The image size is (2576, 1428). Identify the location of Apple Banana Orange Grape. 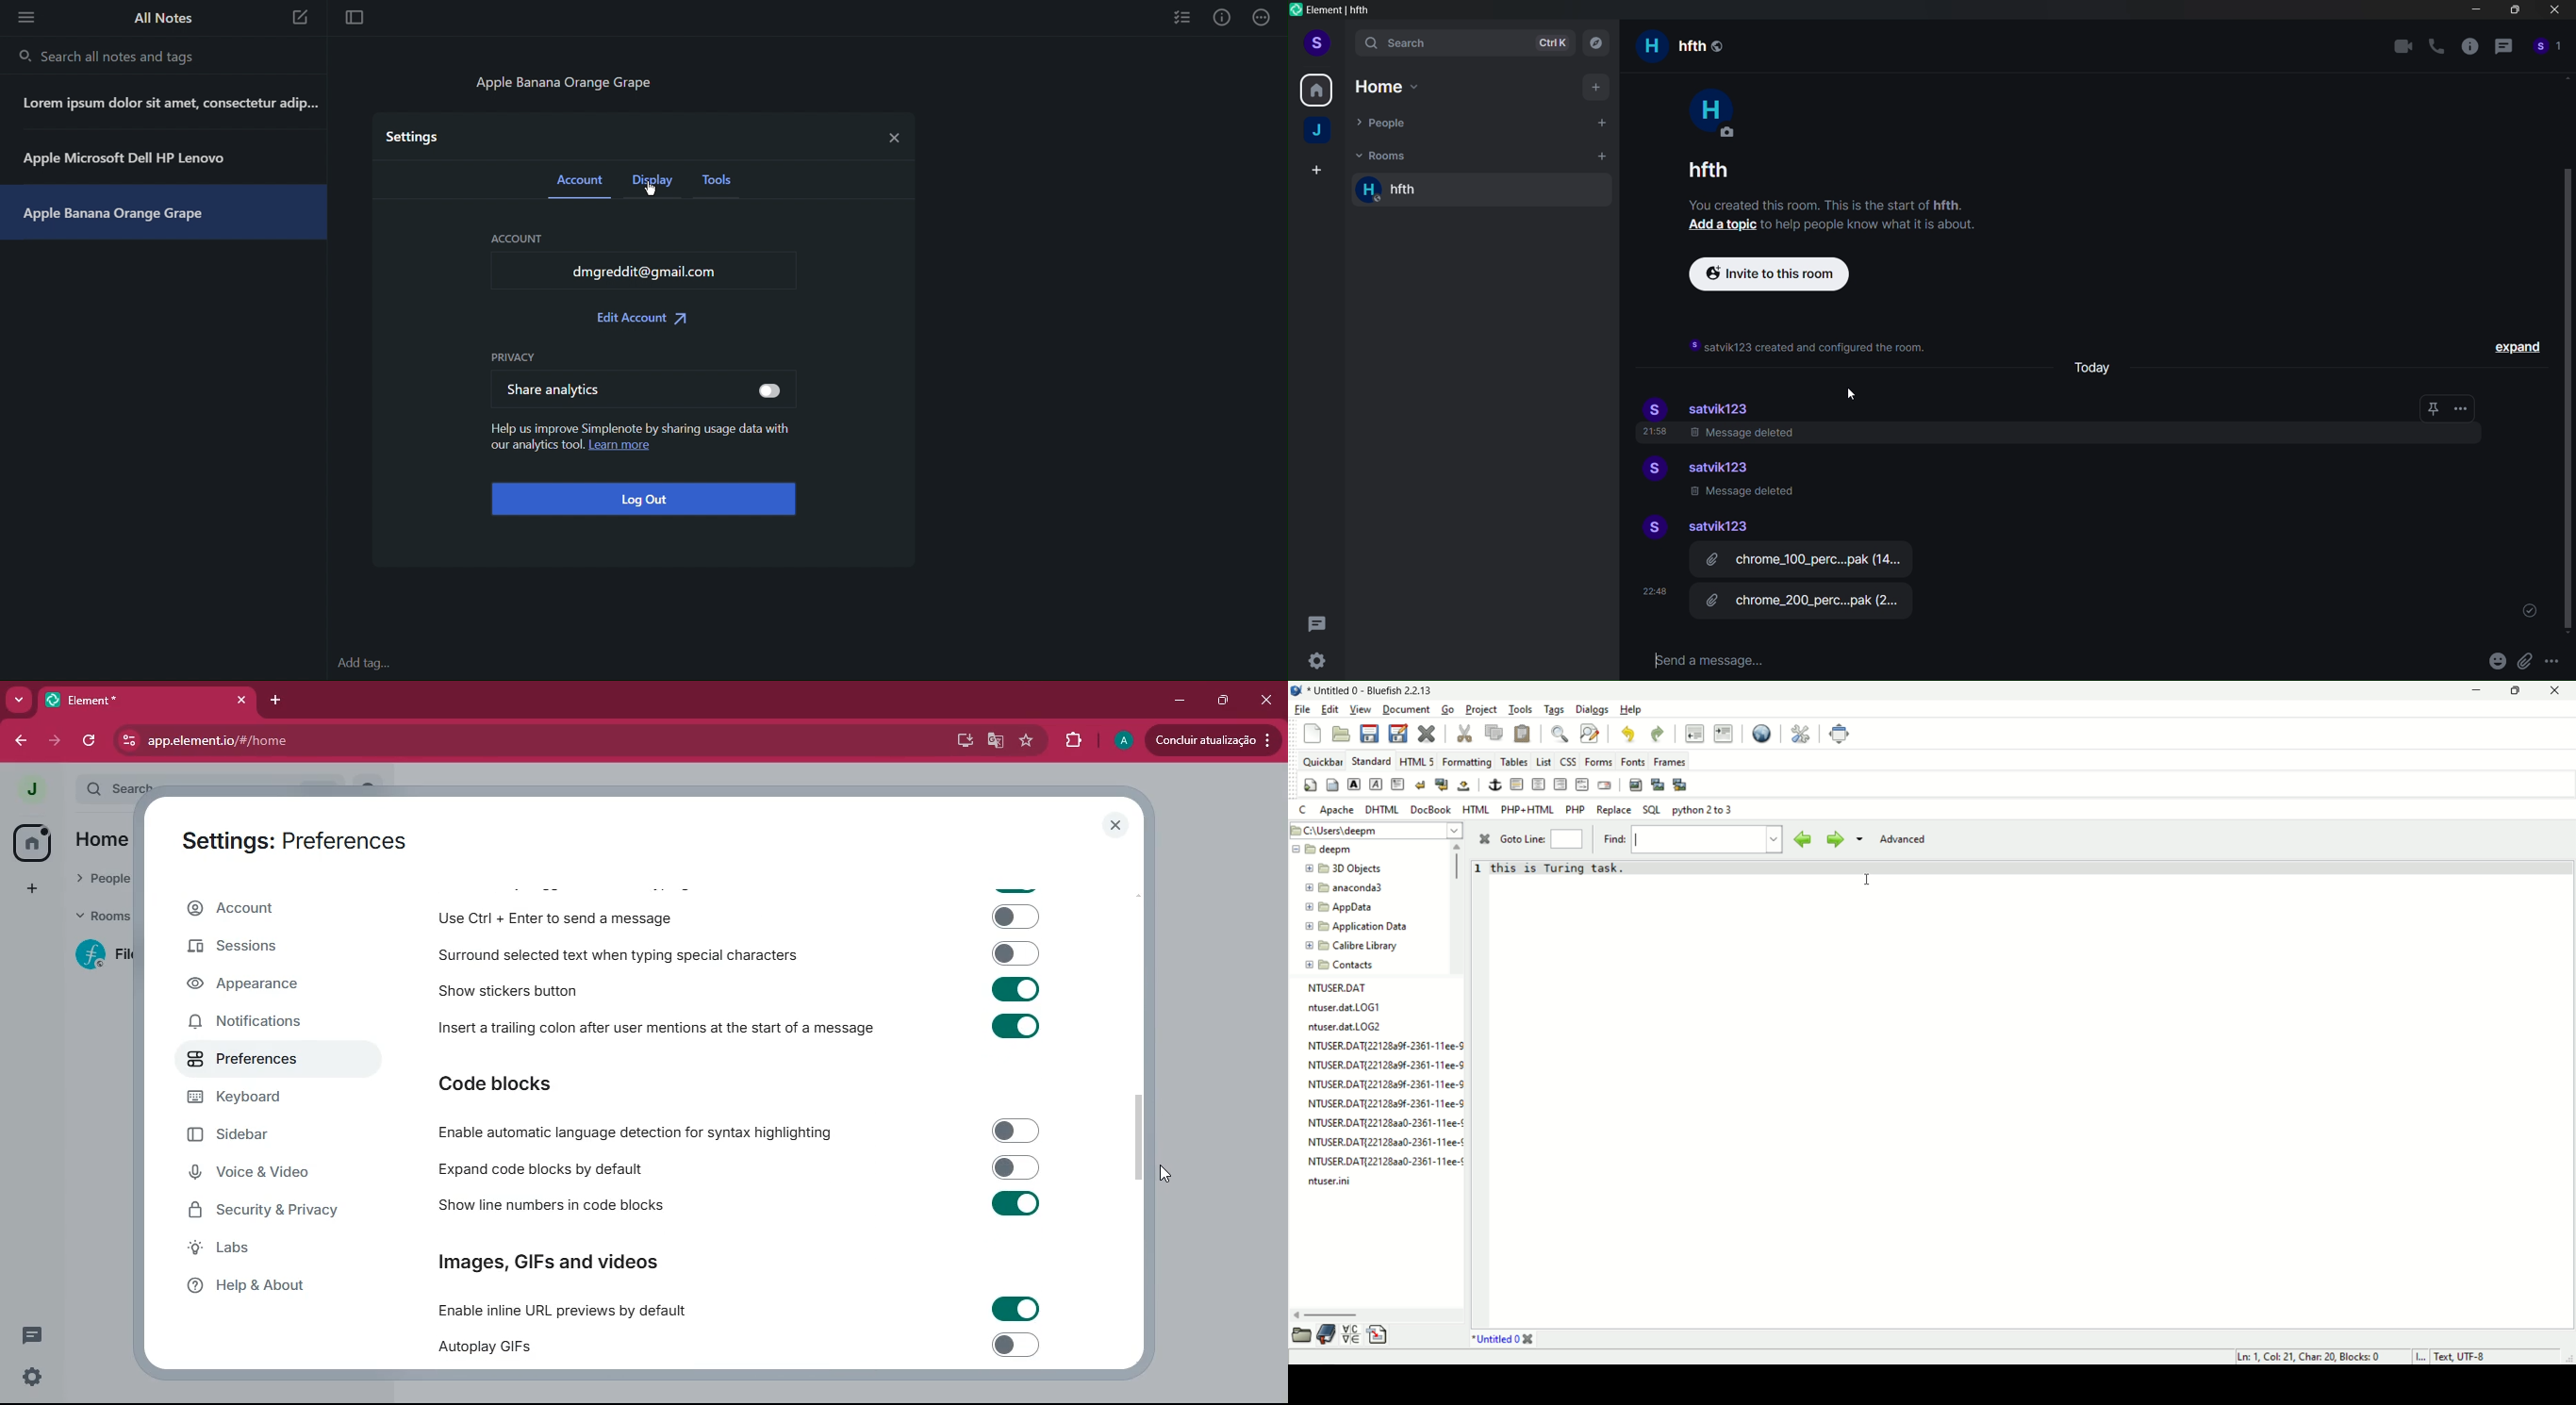
(118, 214).